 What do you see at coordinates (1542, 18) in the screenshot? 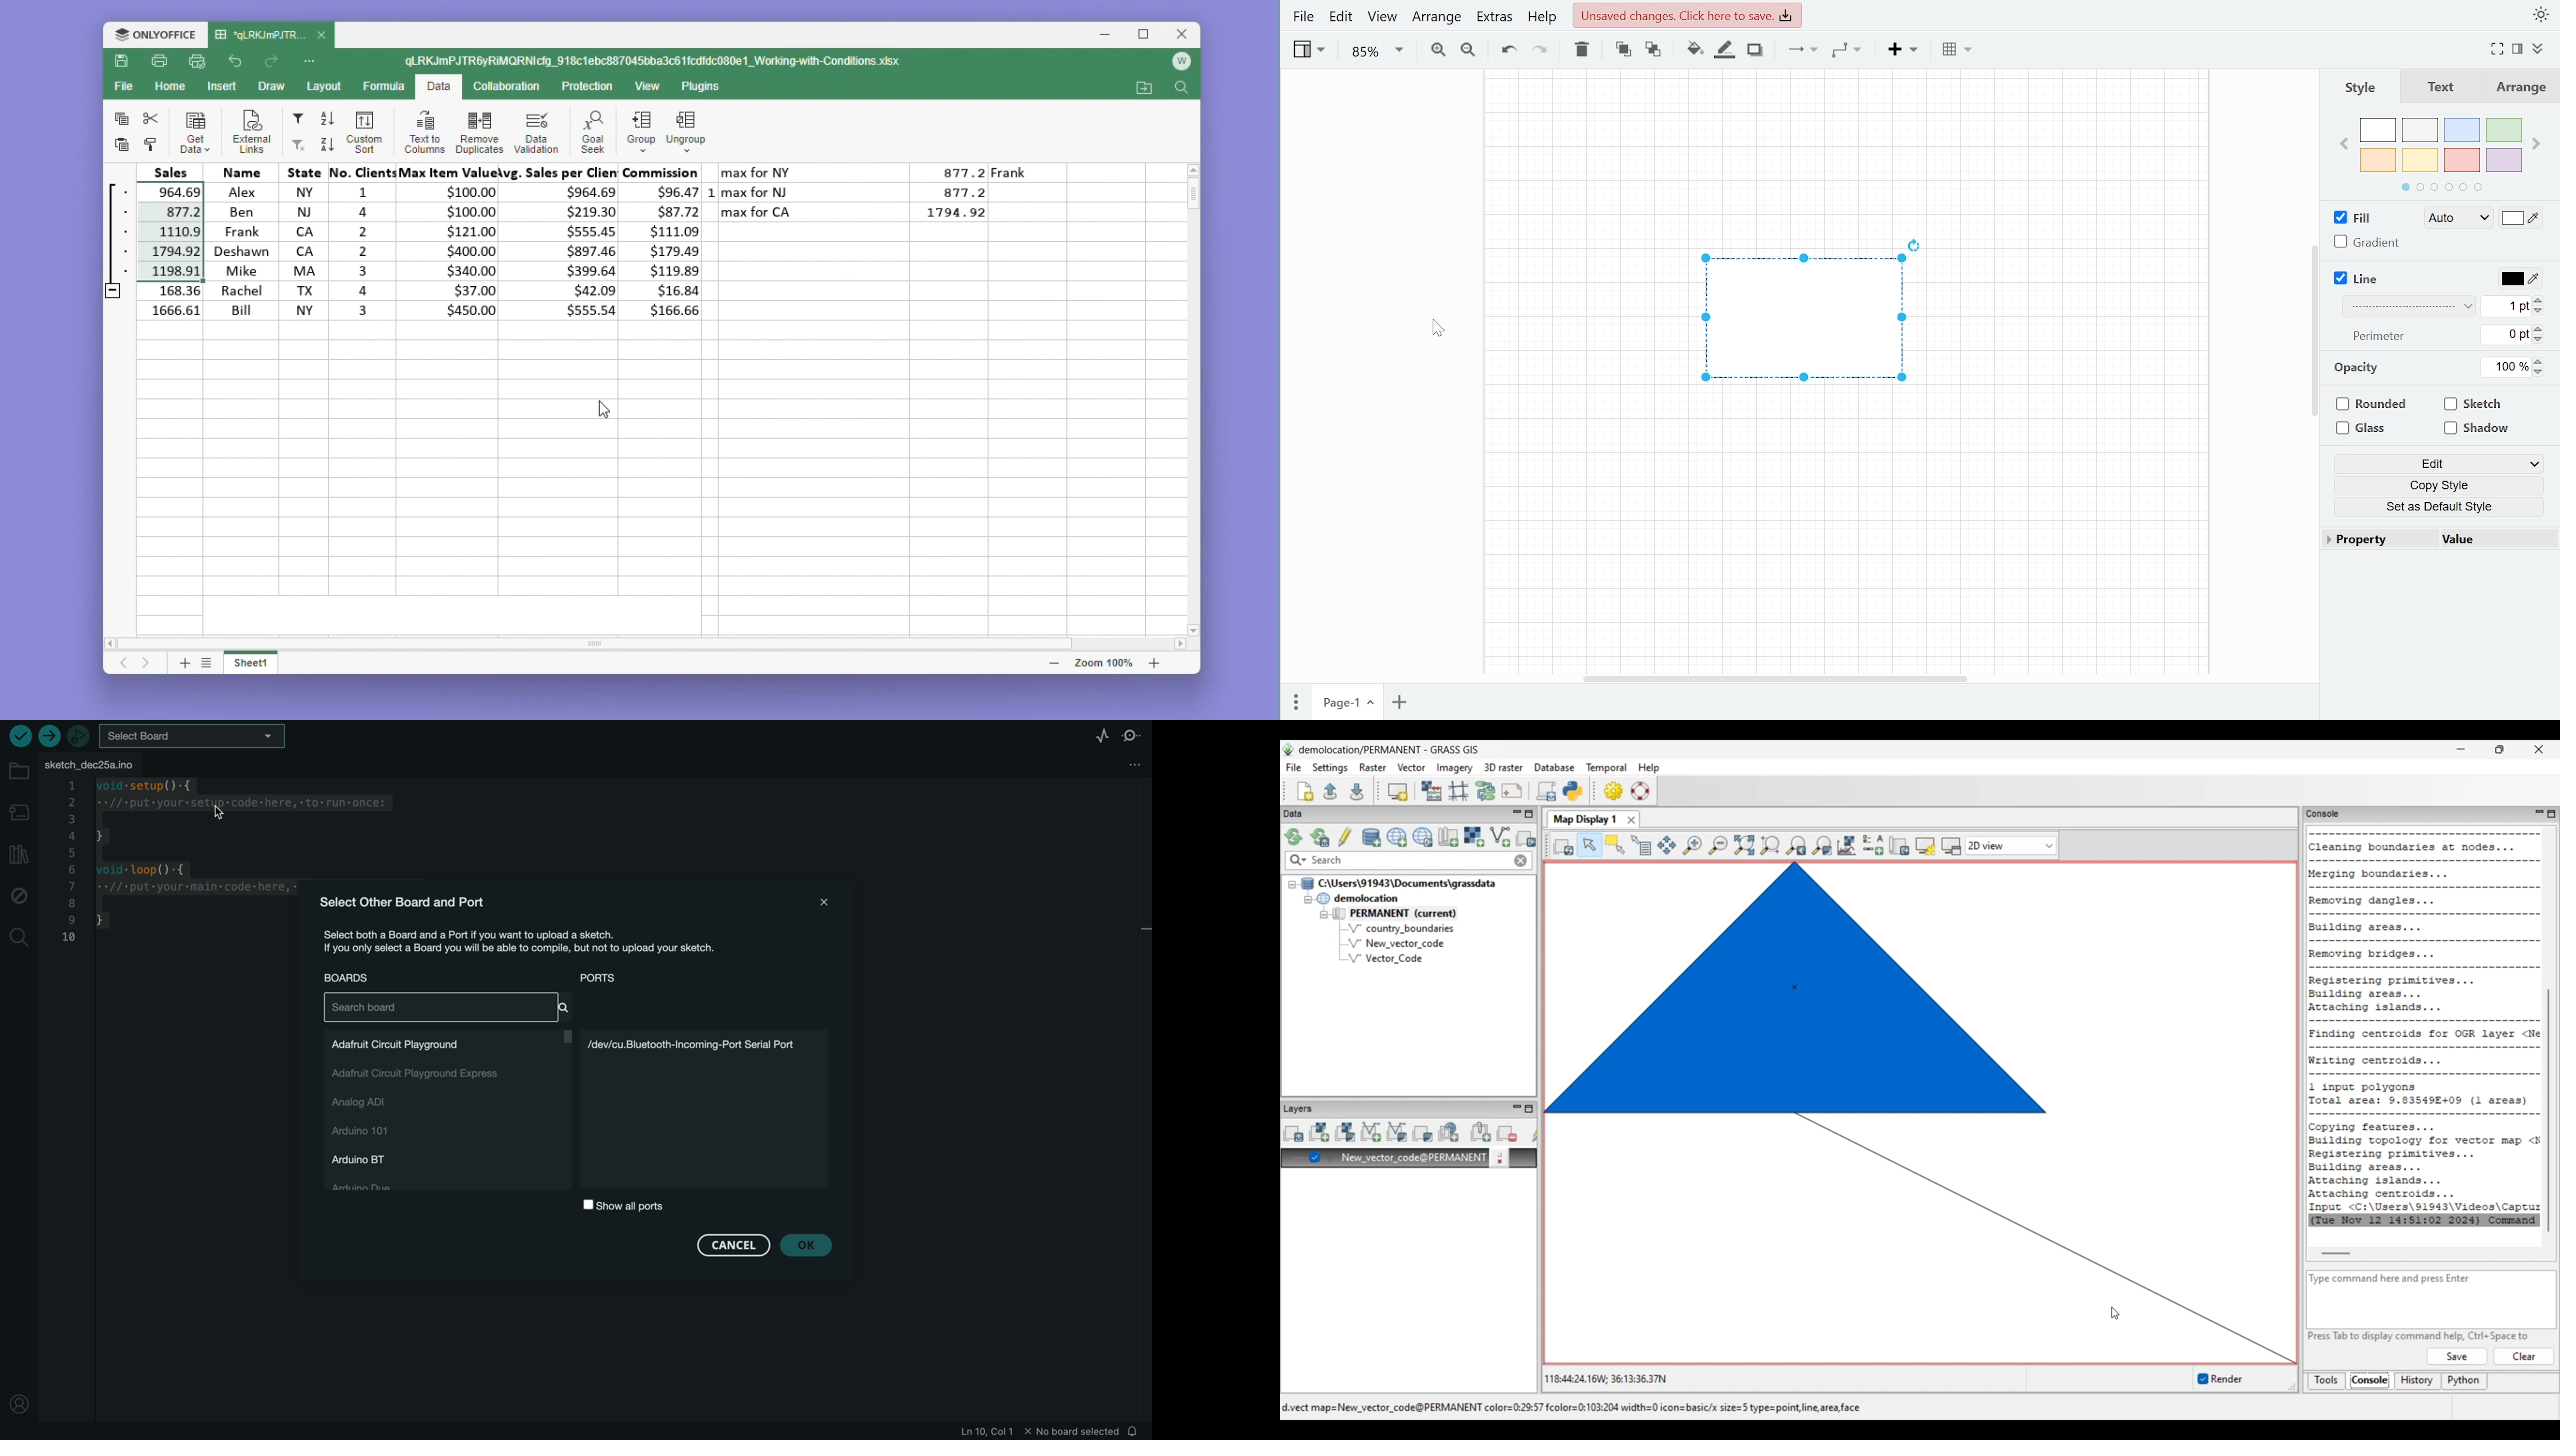
I see `Help` at bounding box center [1542, 18].